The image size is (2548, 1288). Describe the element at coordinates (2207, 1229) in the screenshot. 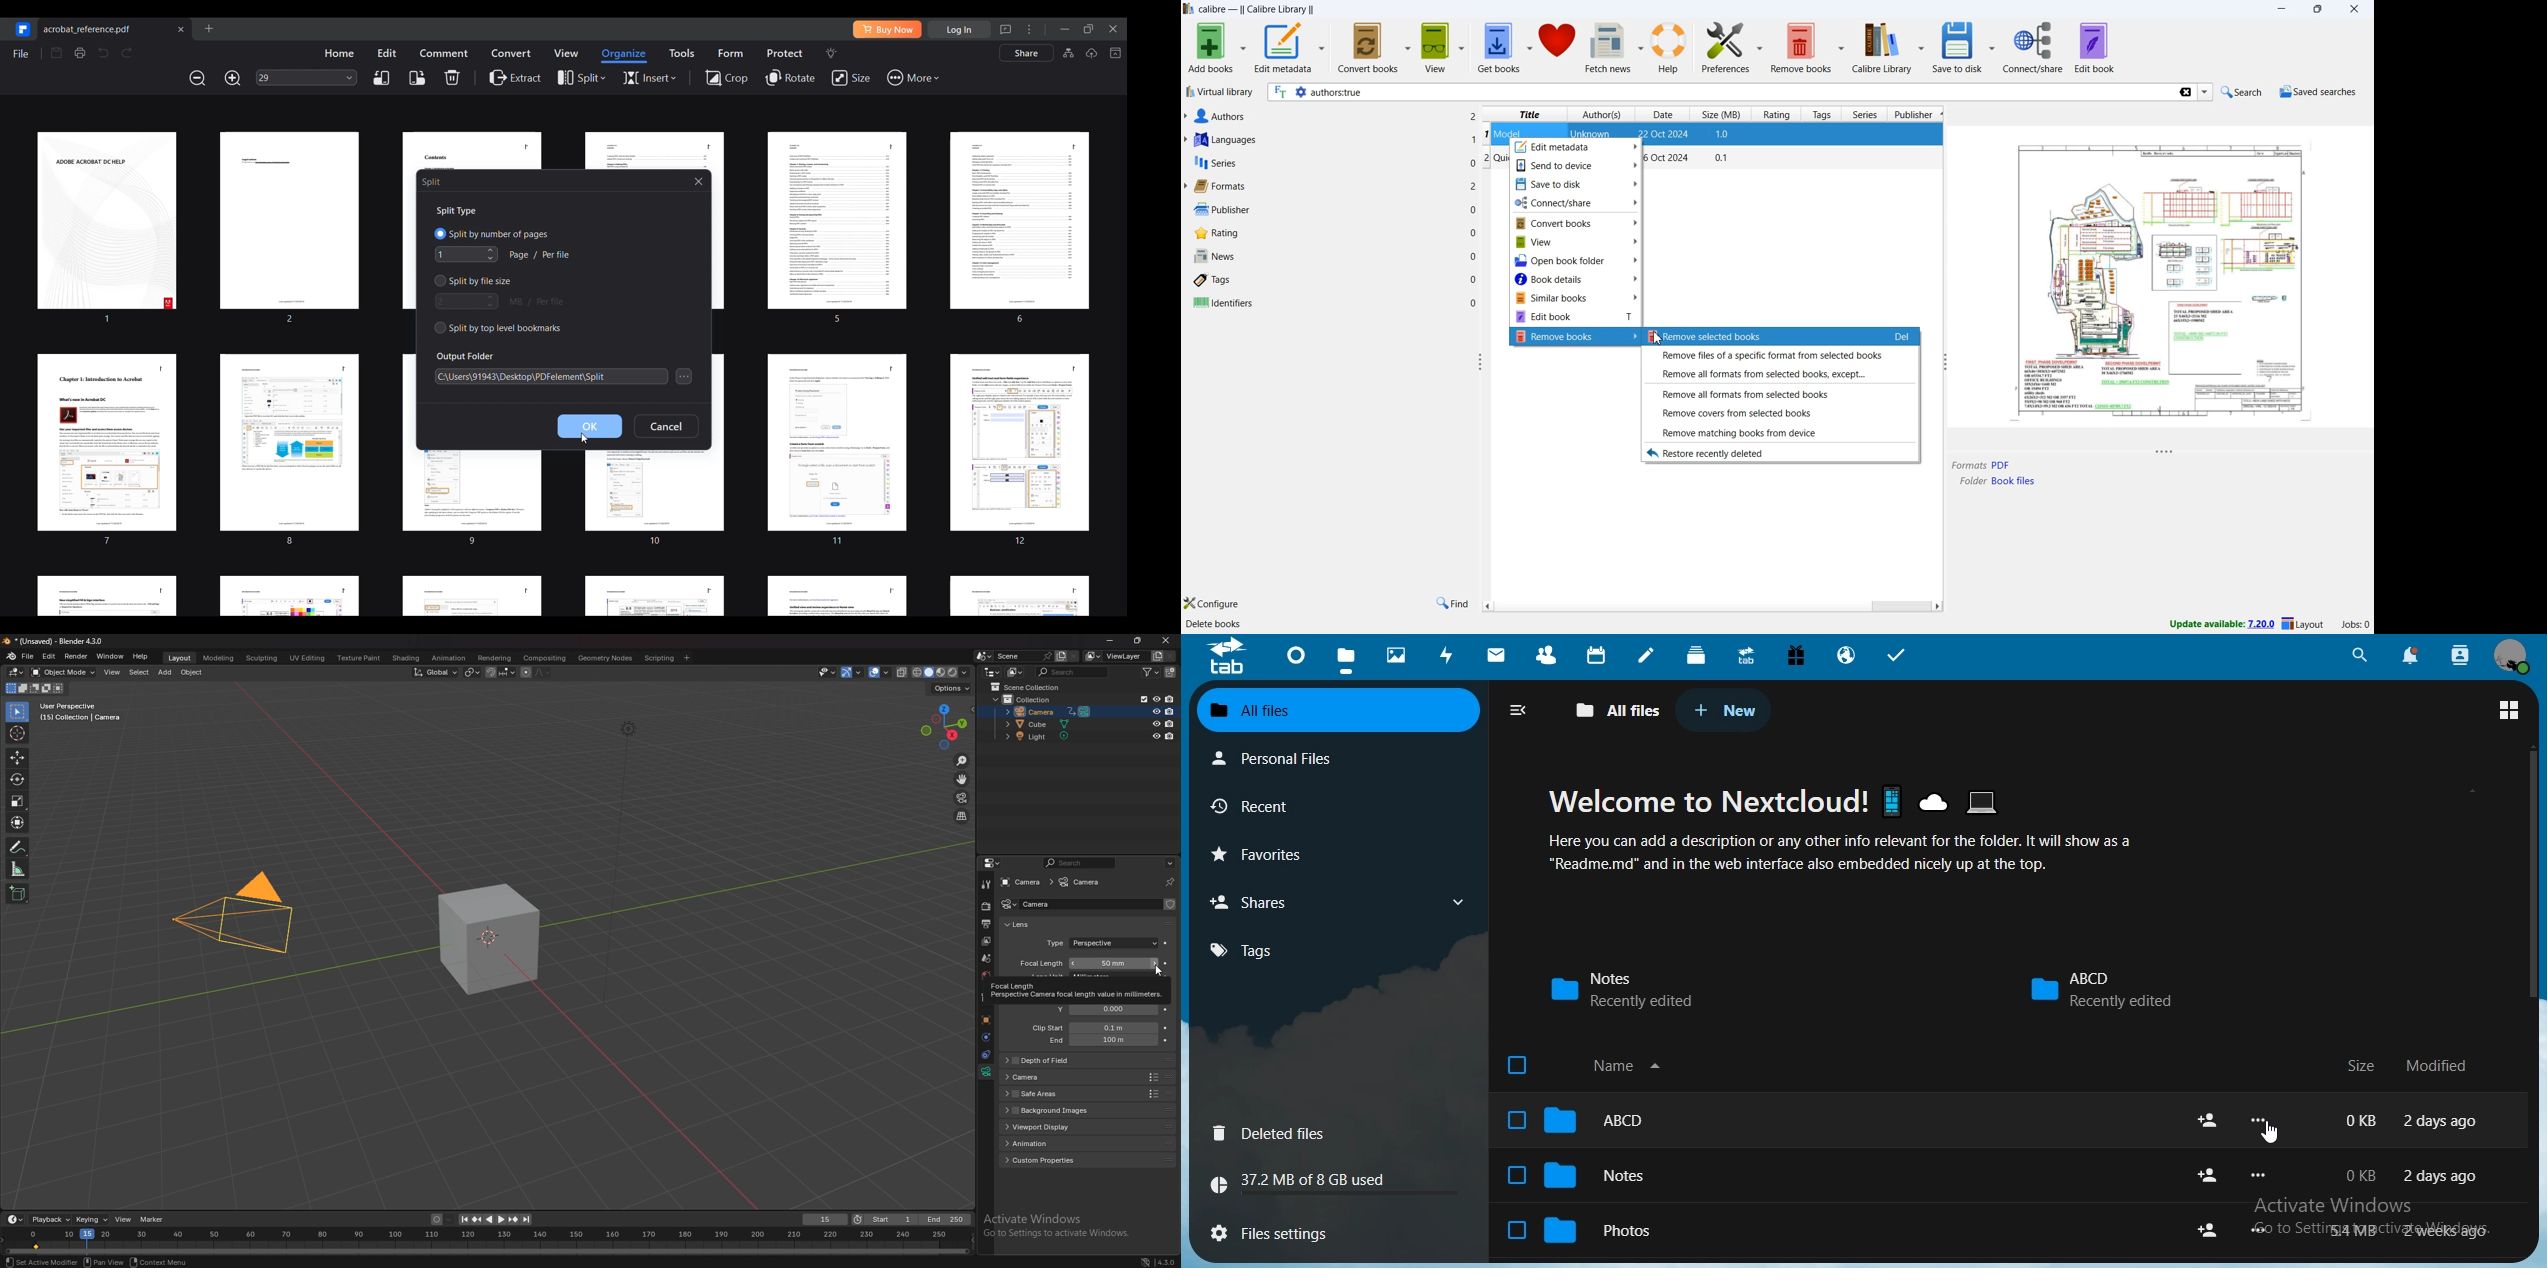

I see `share` at that location.